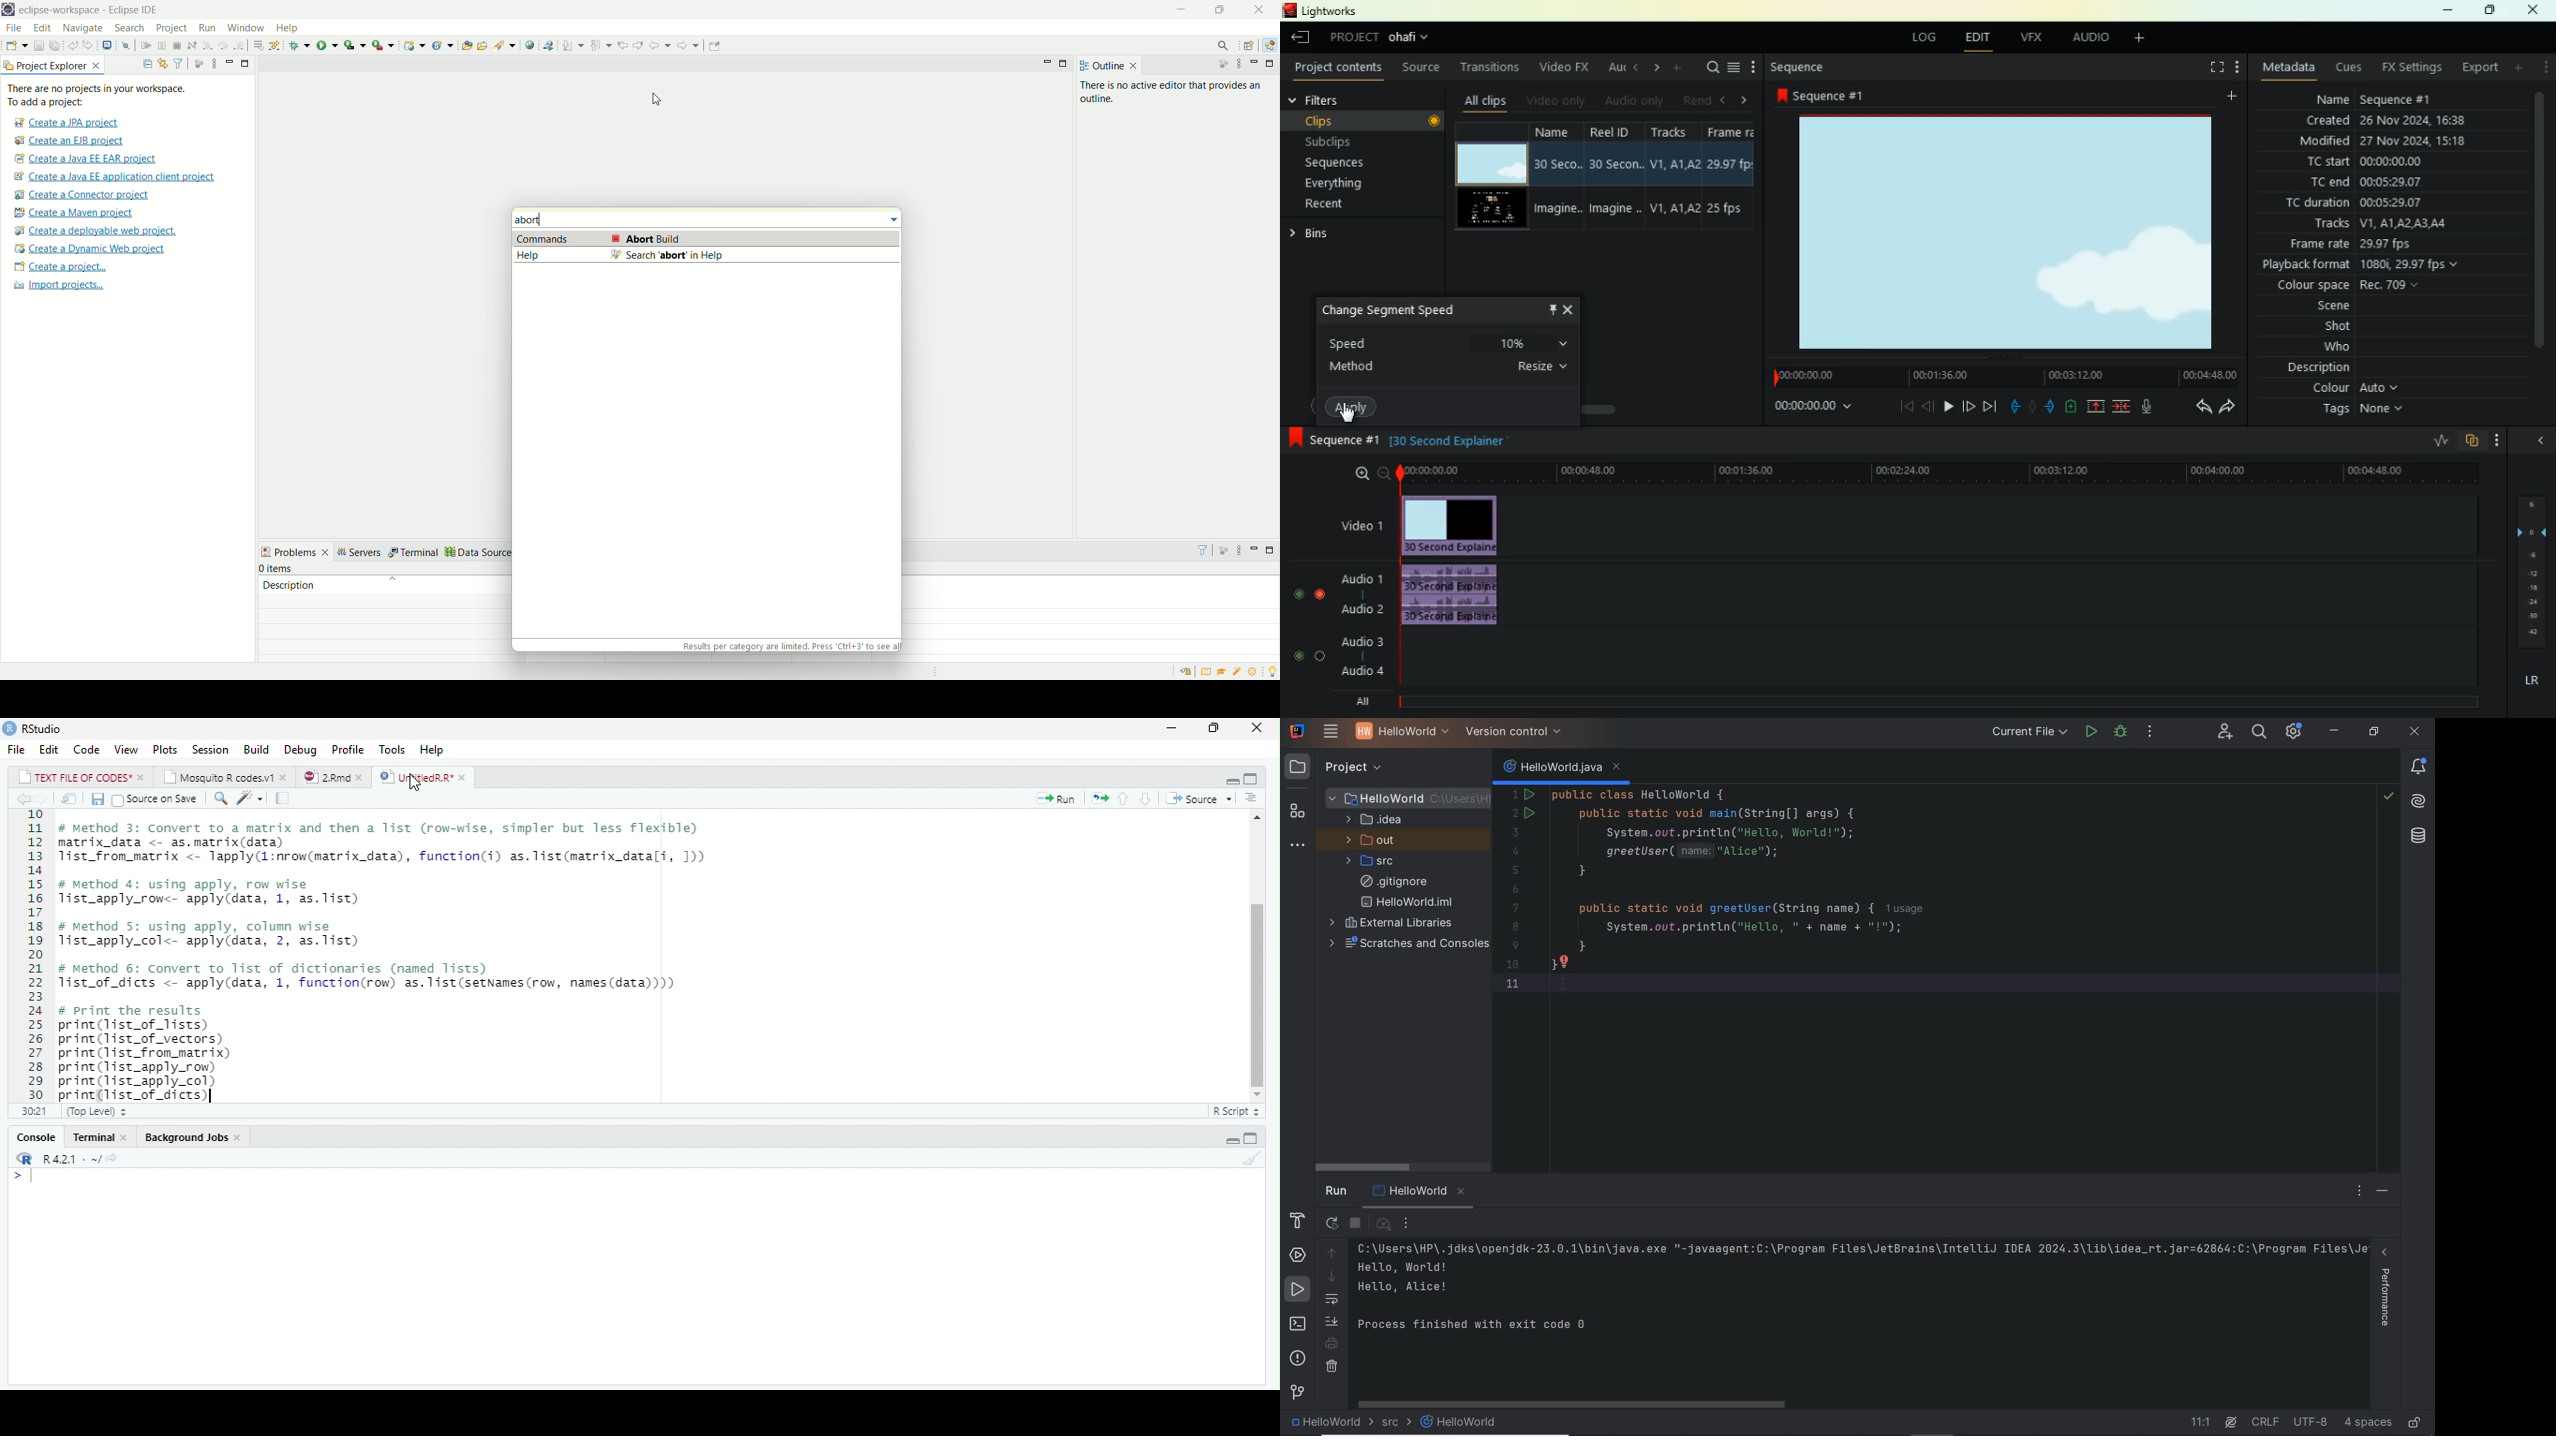 The image size is (2576, 1456). Describe the element at coordinates (1255, 673) in the screenshot. I see `what's new` at that location.